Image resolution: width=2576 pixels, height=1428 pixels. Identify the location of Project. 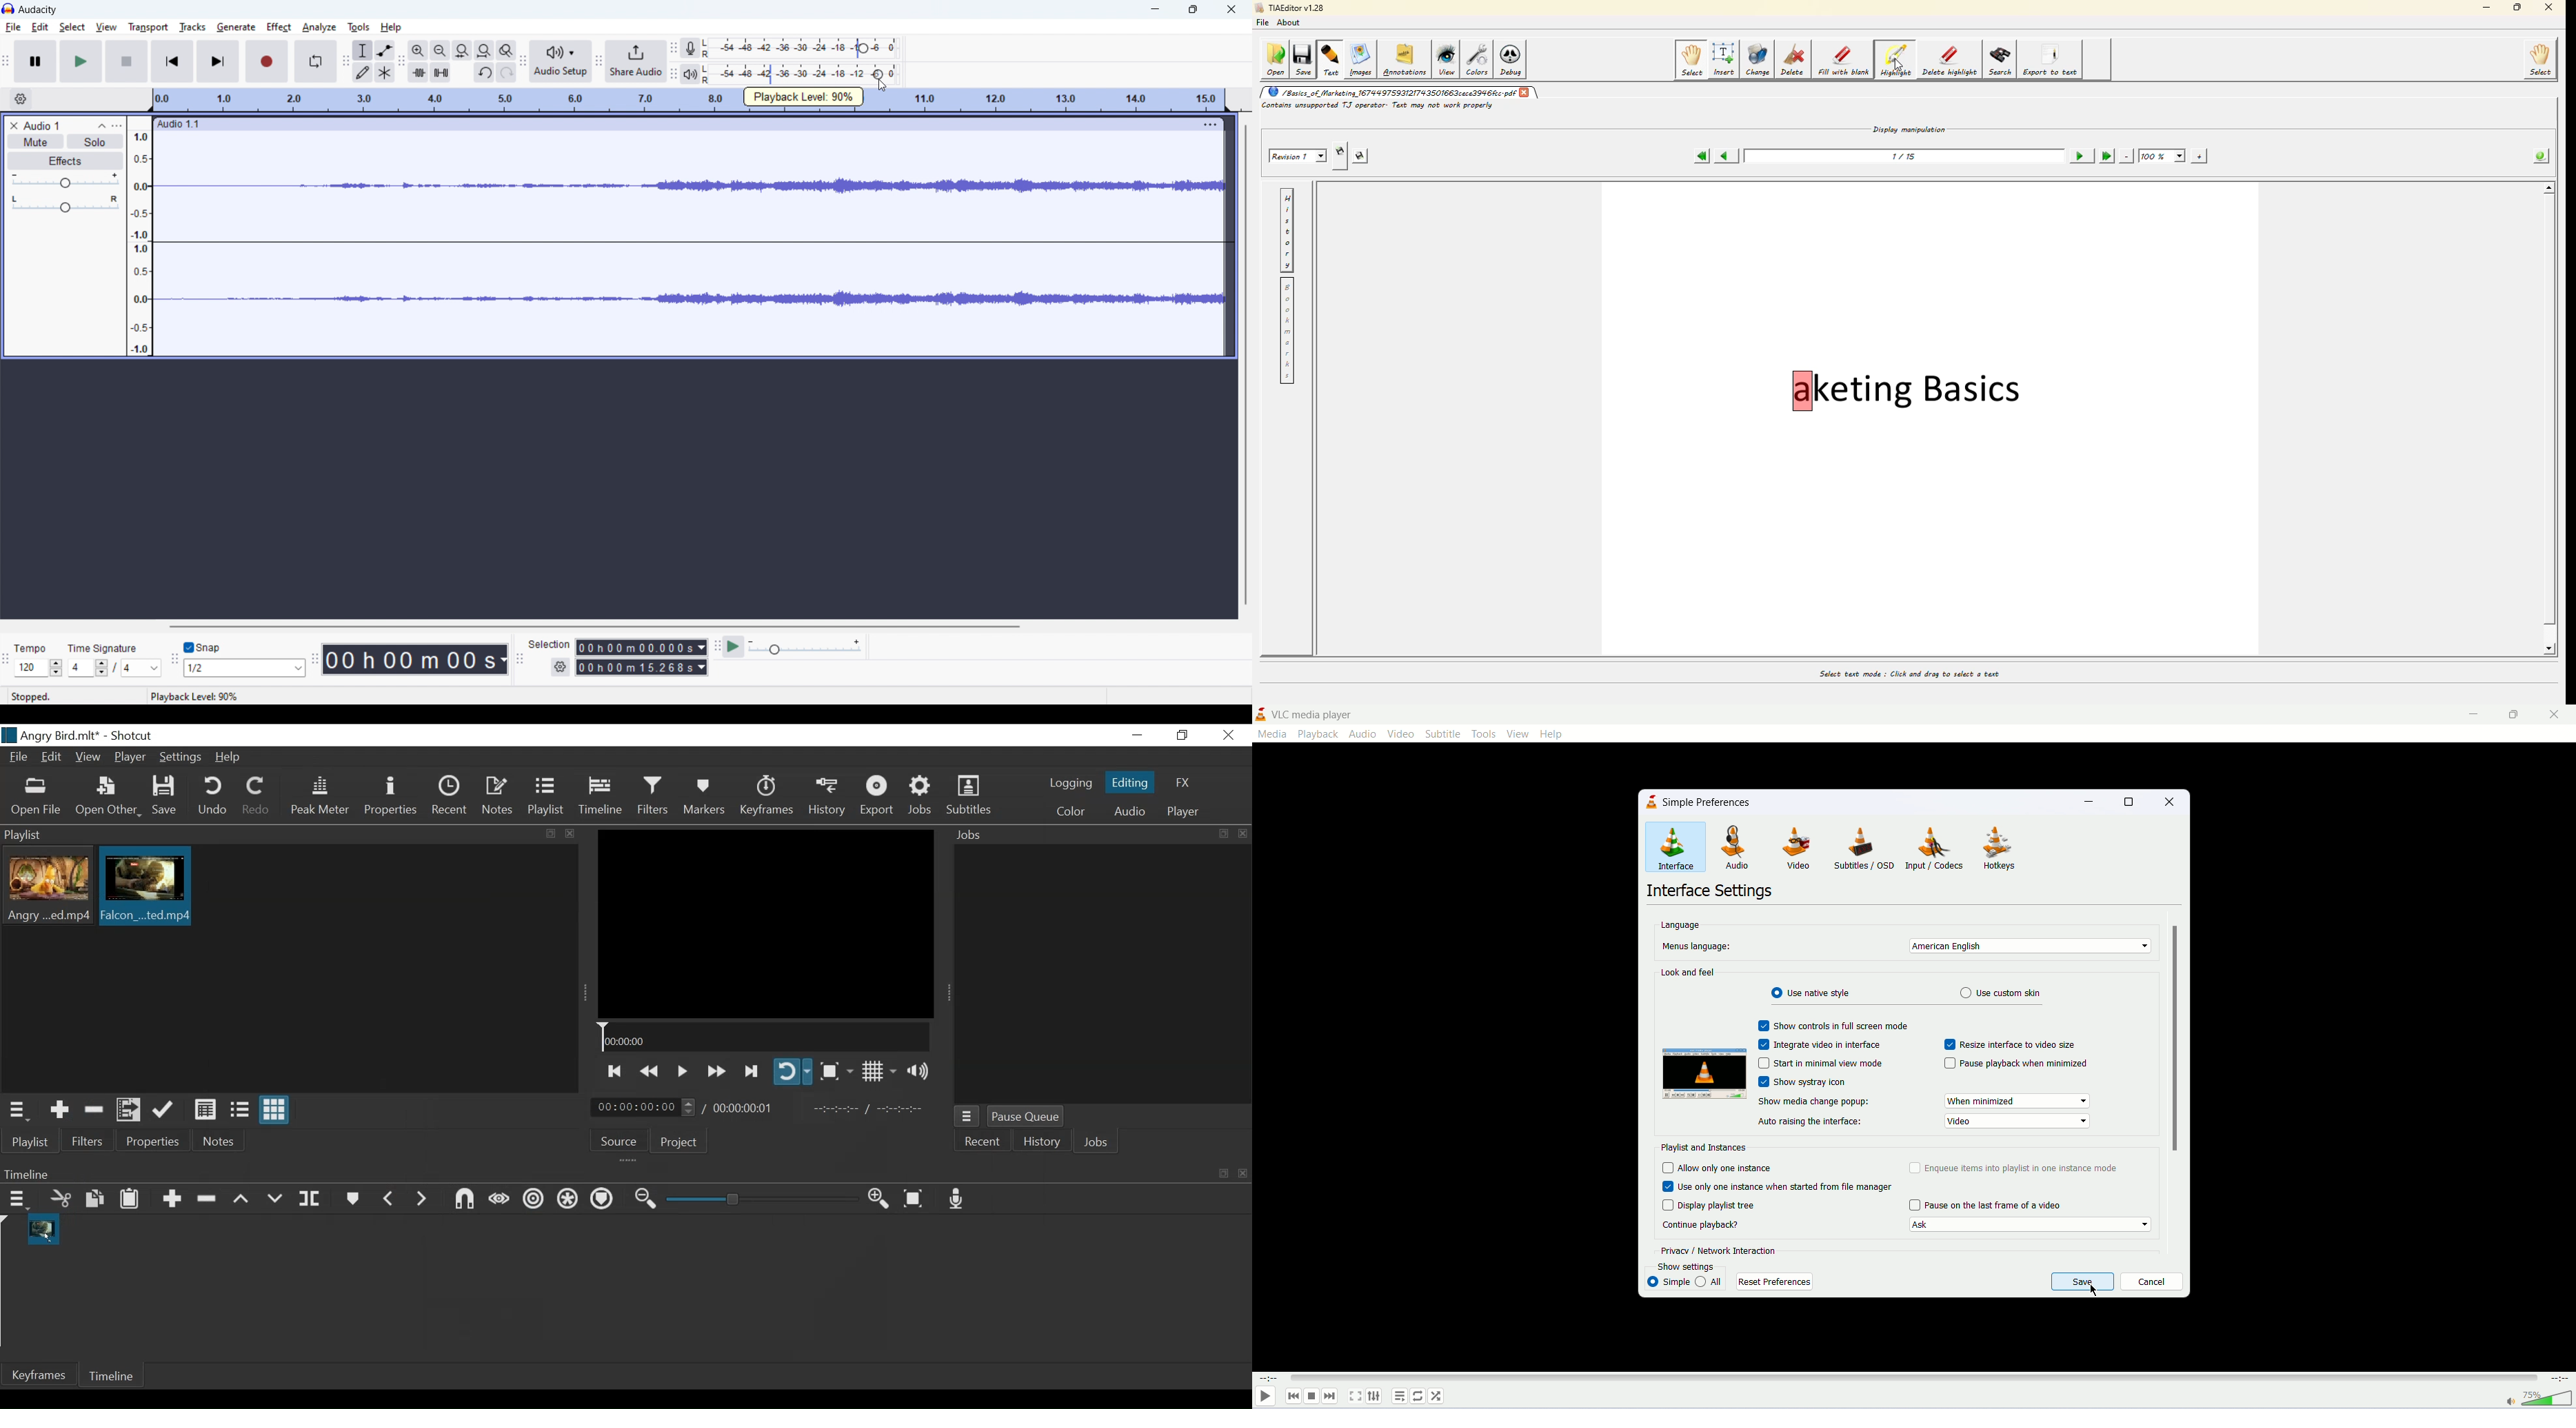
(679, 1142).